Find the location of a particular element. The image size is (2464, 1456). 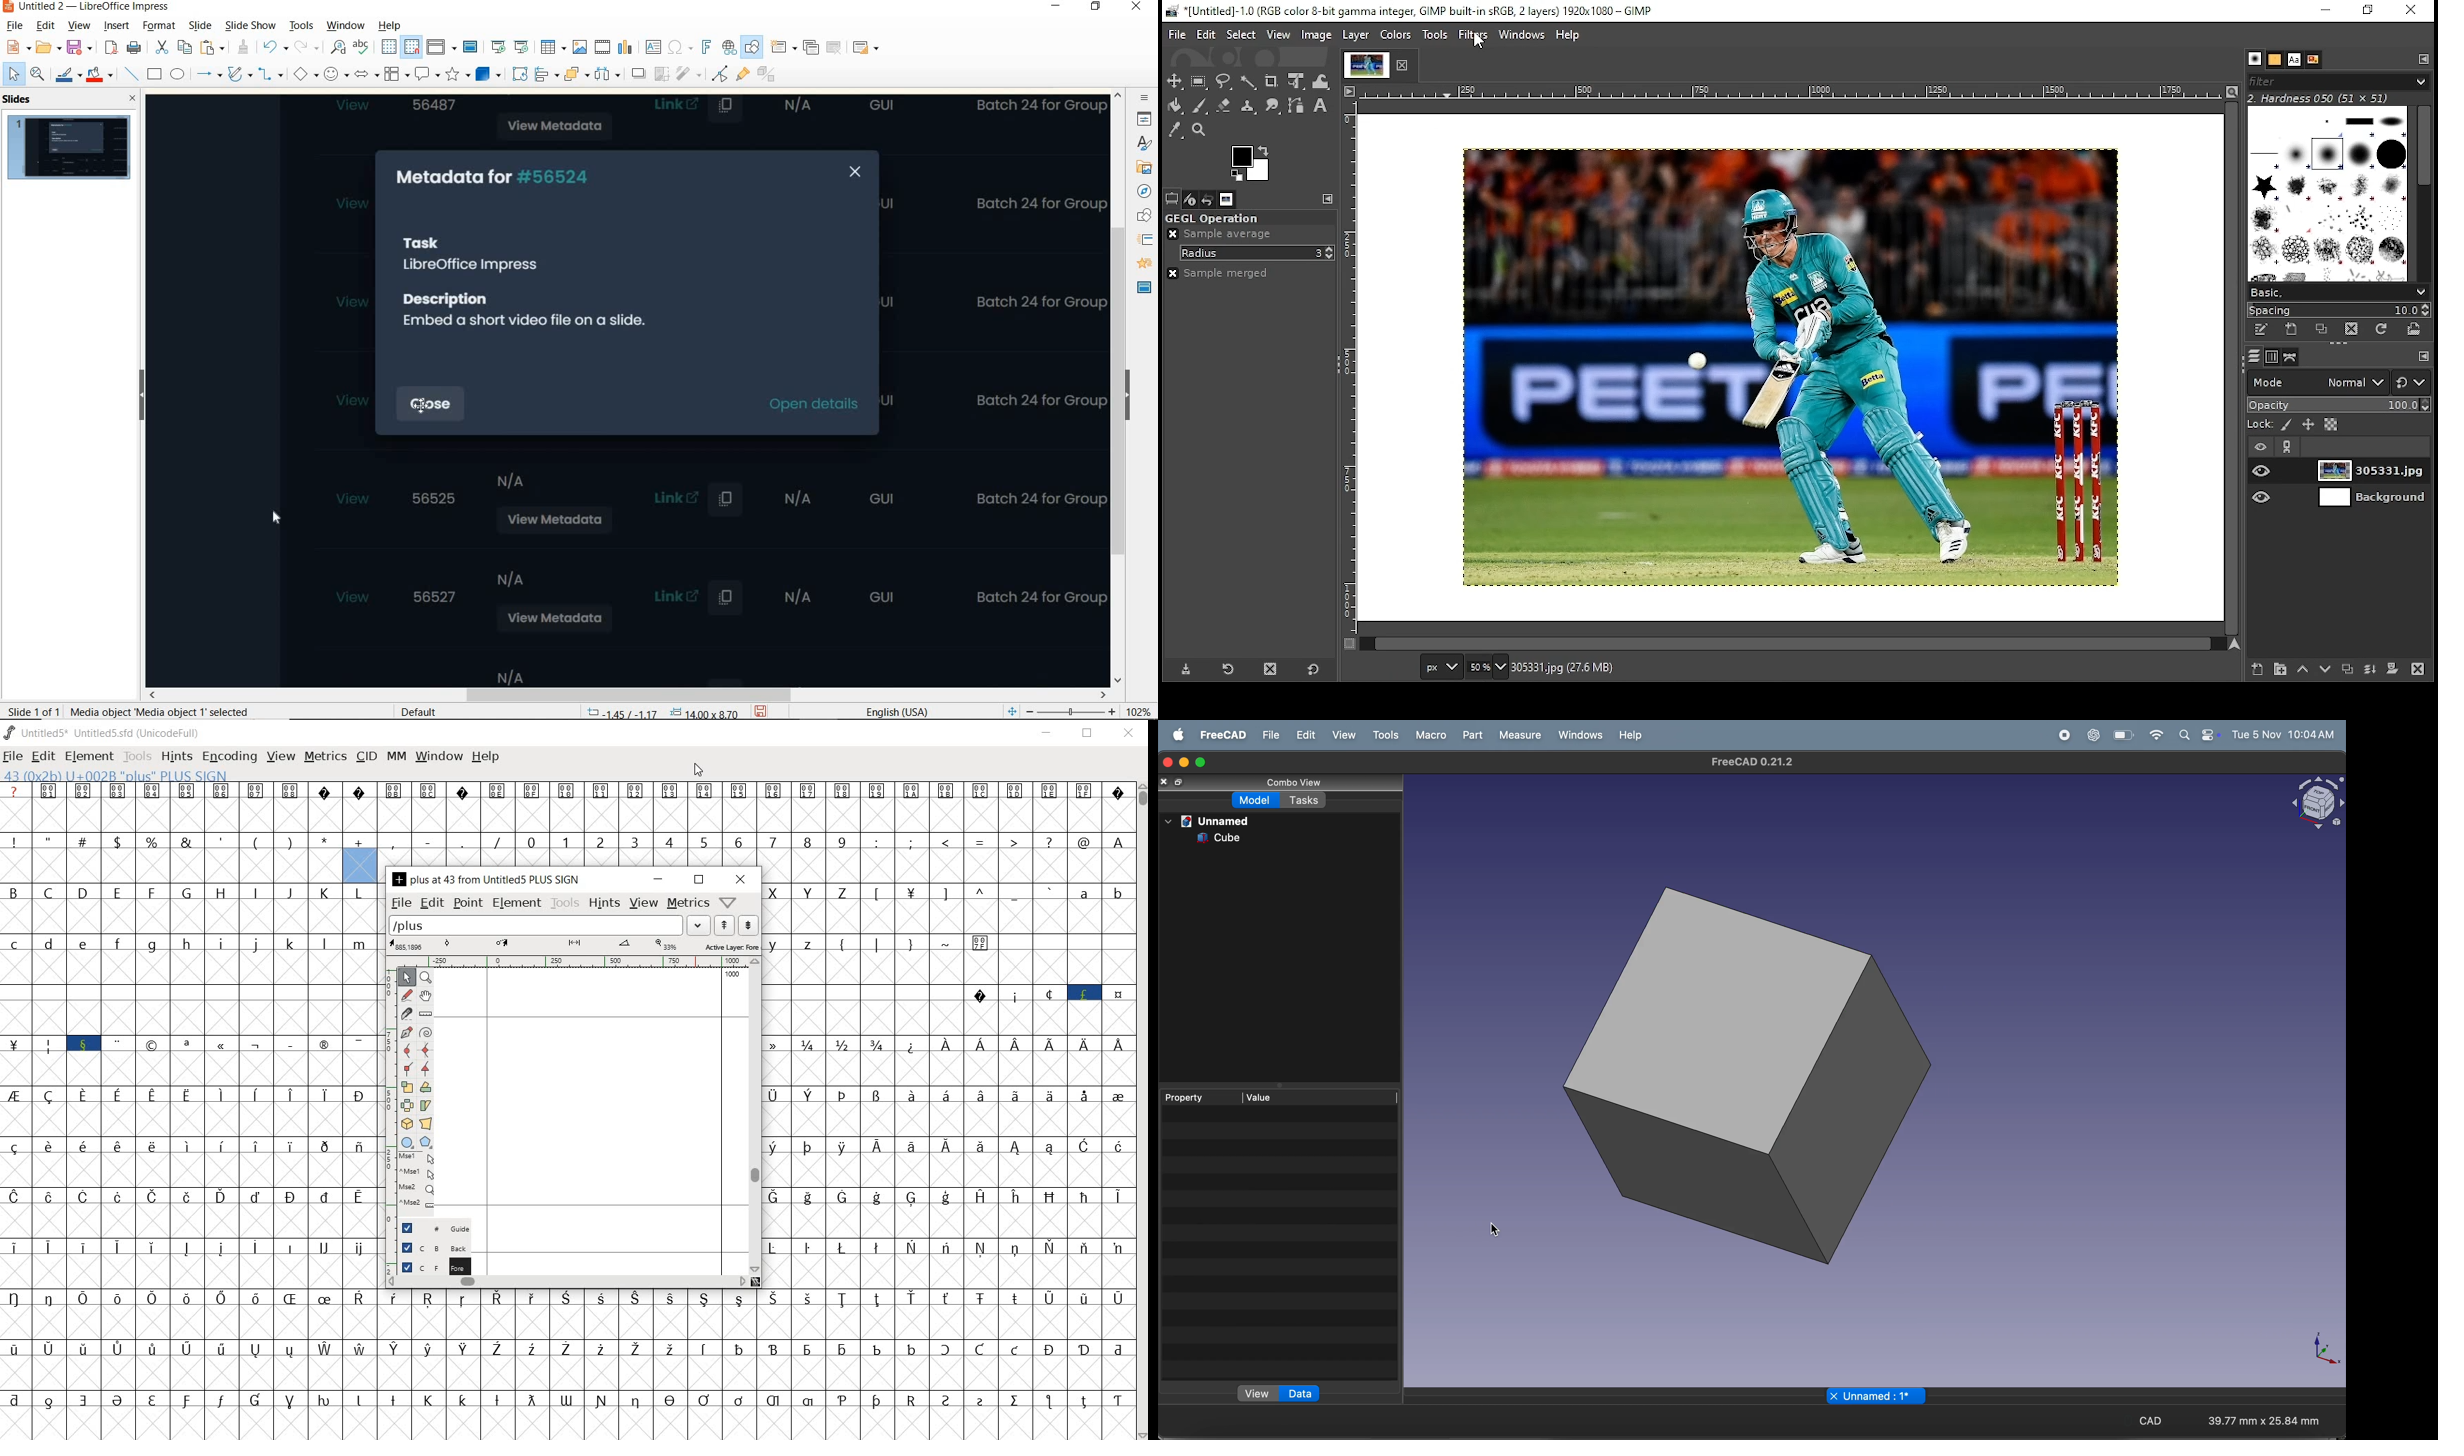

foreground is located at coordinates (430, 1265).